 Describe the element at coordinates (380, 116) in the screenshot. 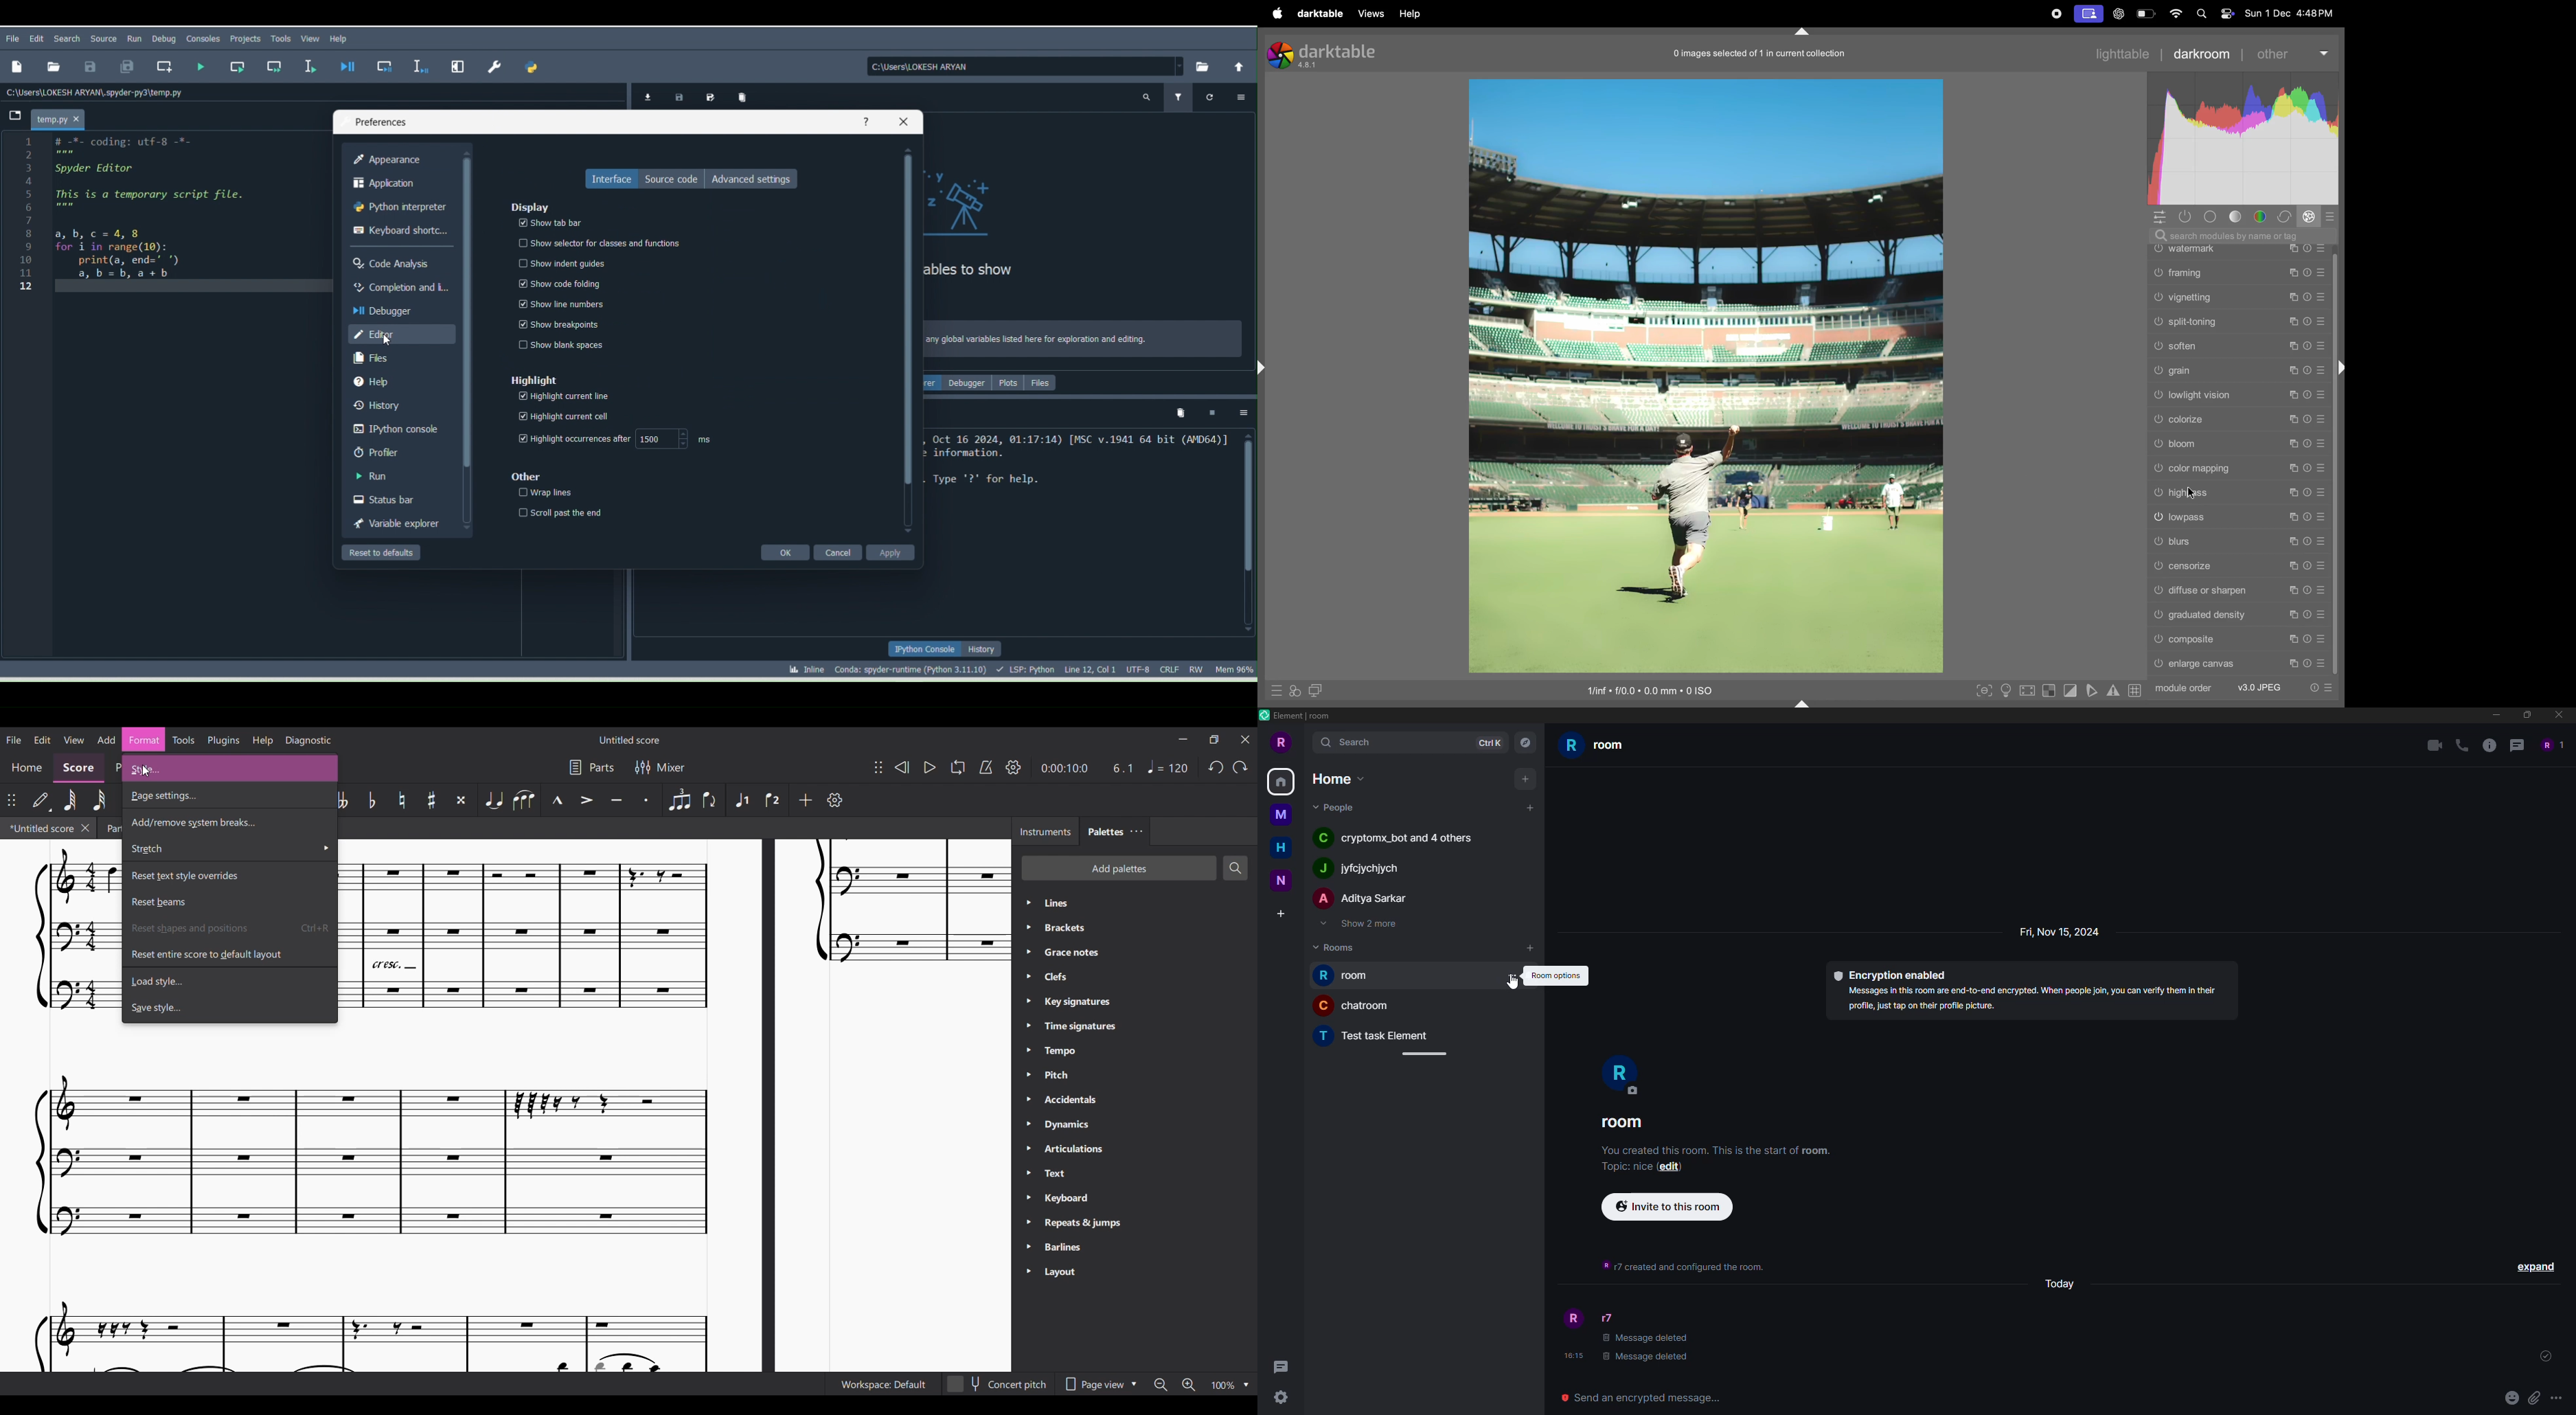

I see `Preferences` at that location.